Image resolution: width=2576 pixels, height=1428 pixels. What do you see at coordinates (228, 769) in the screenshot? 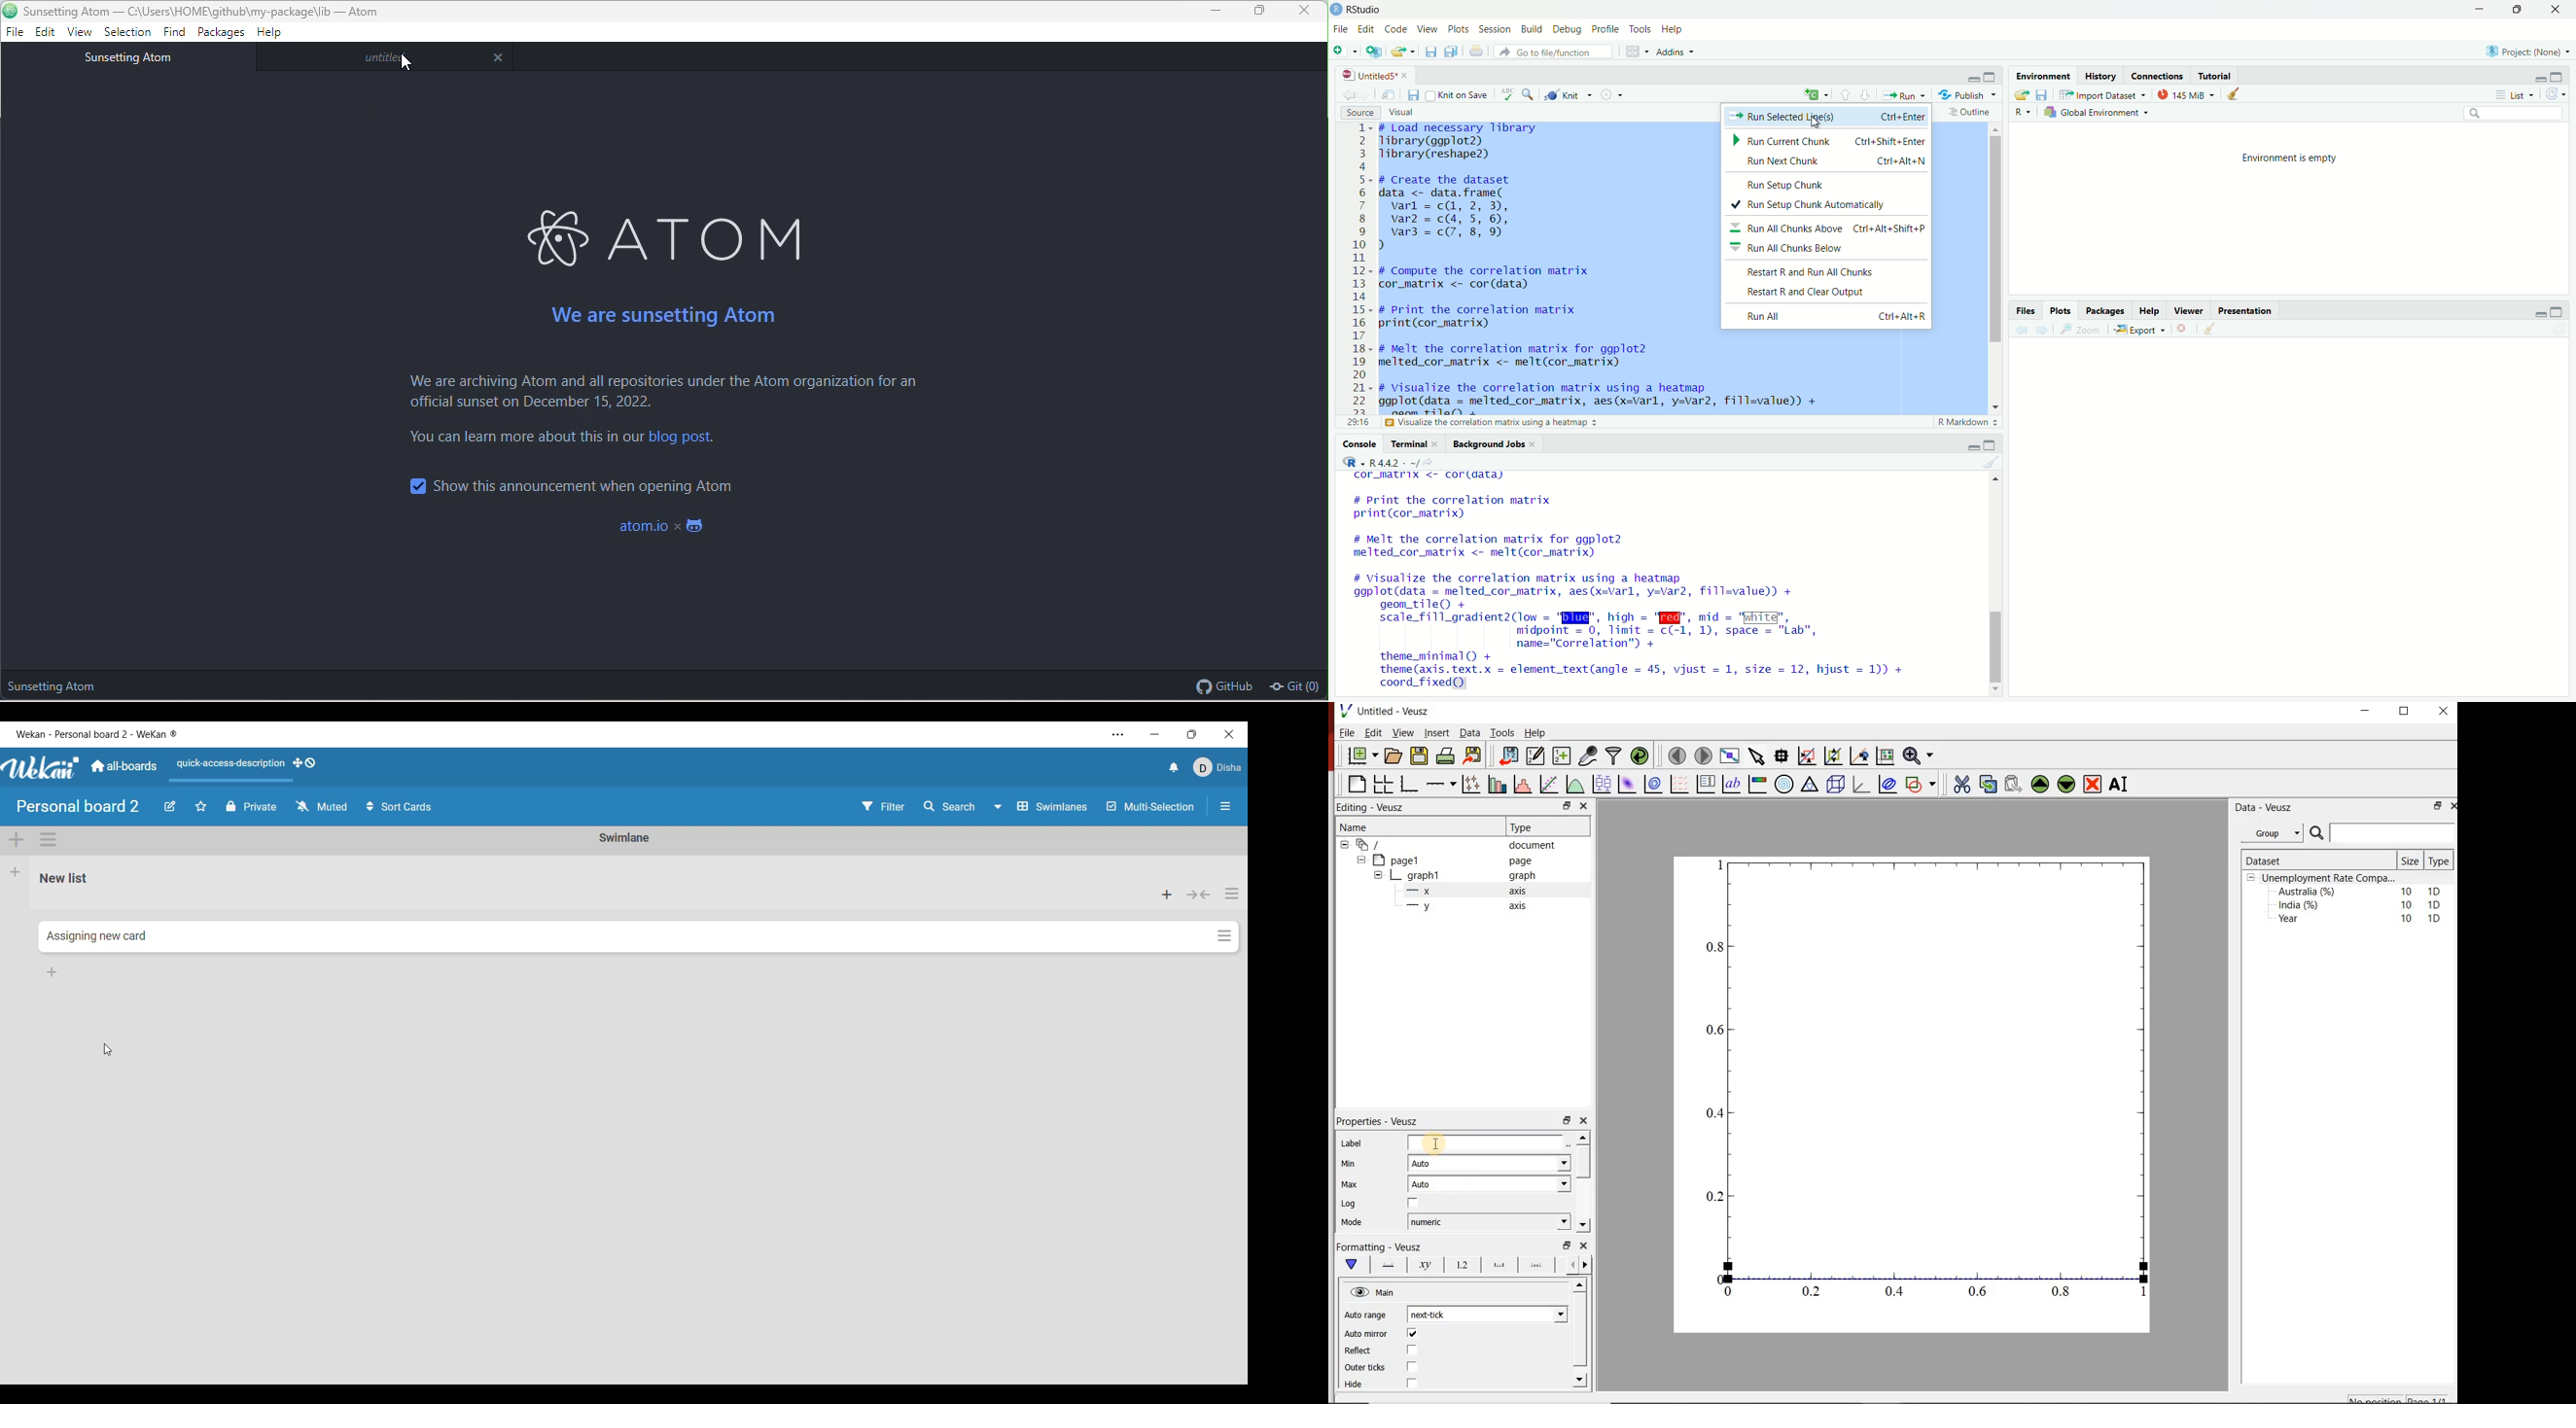
I see `Quick access description` at bounding box center [228, 769].